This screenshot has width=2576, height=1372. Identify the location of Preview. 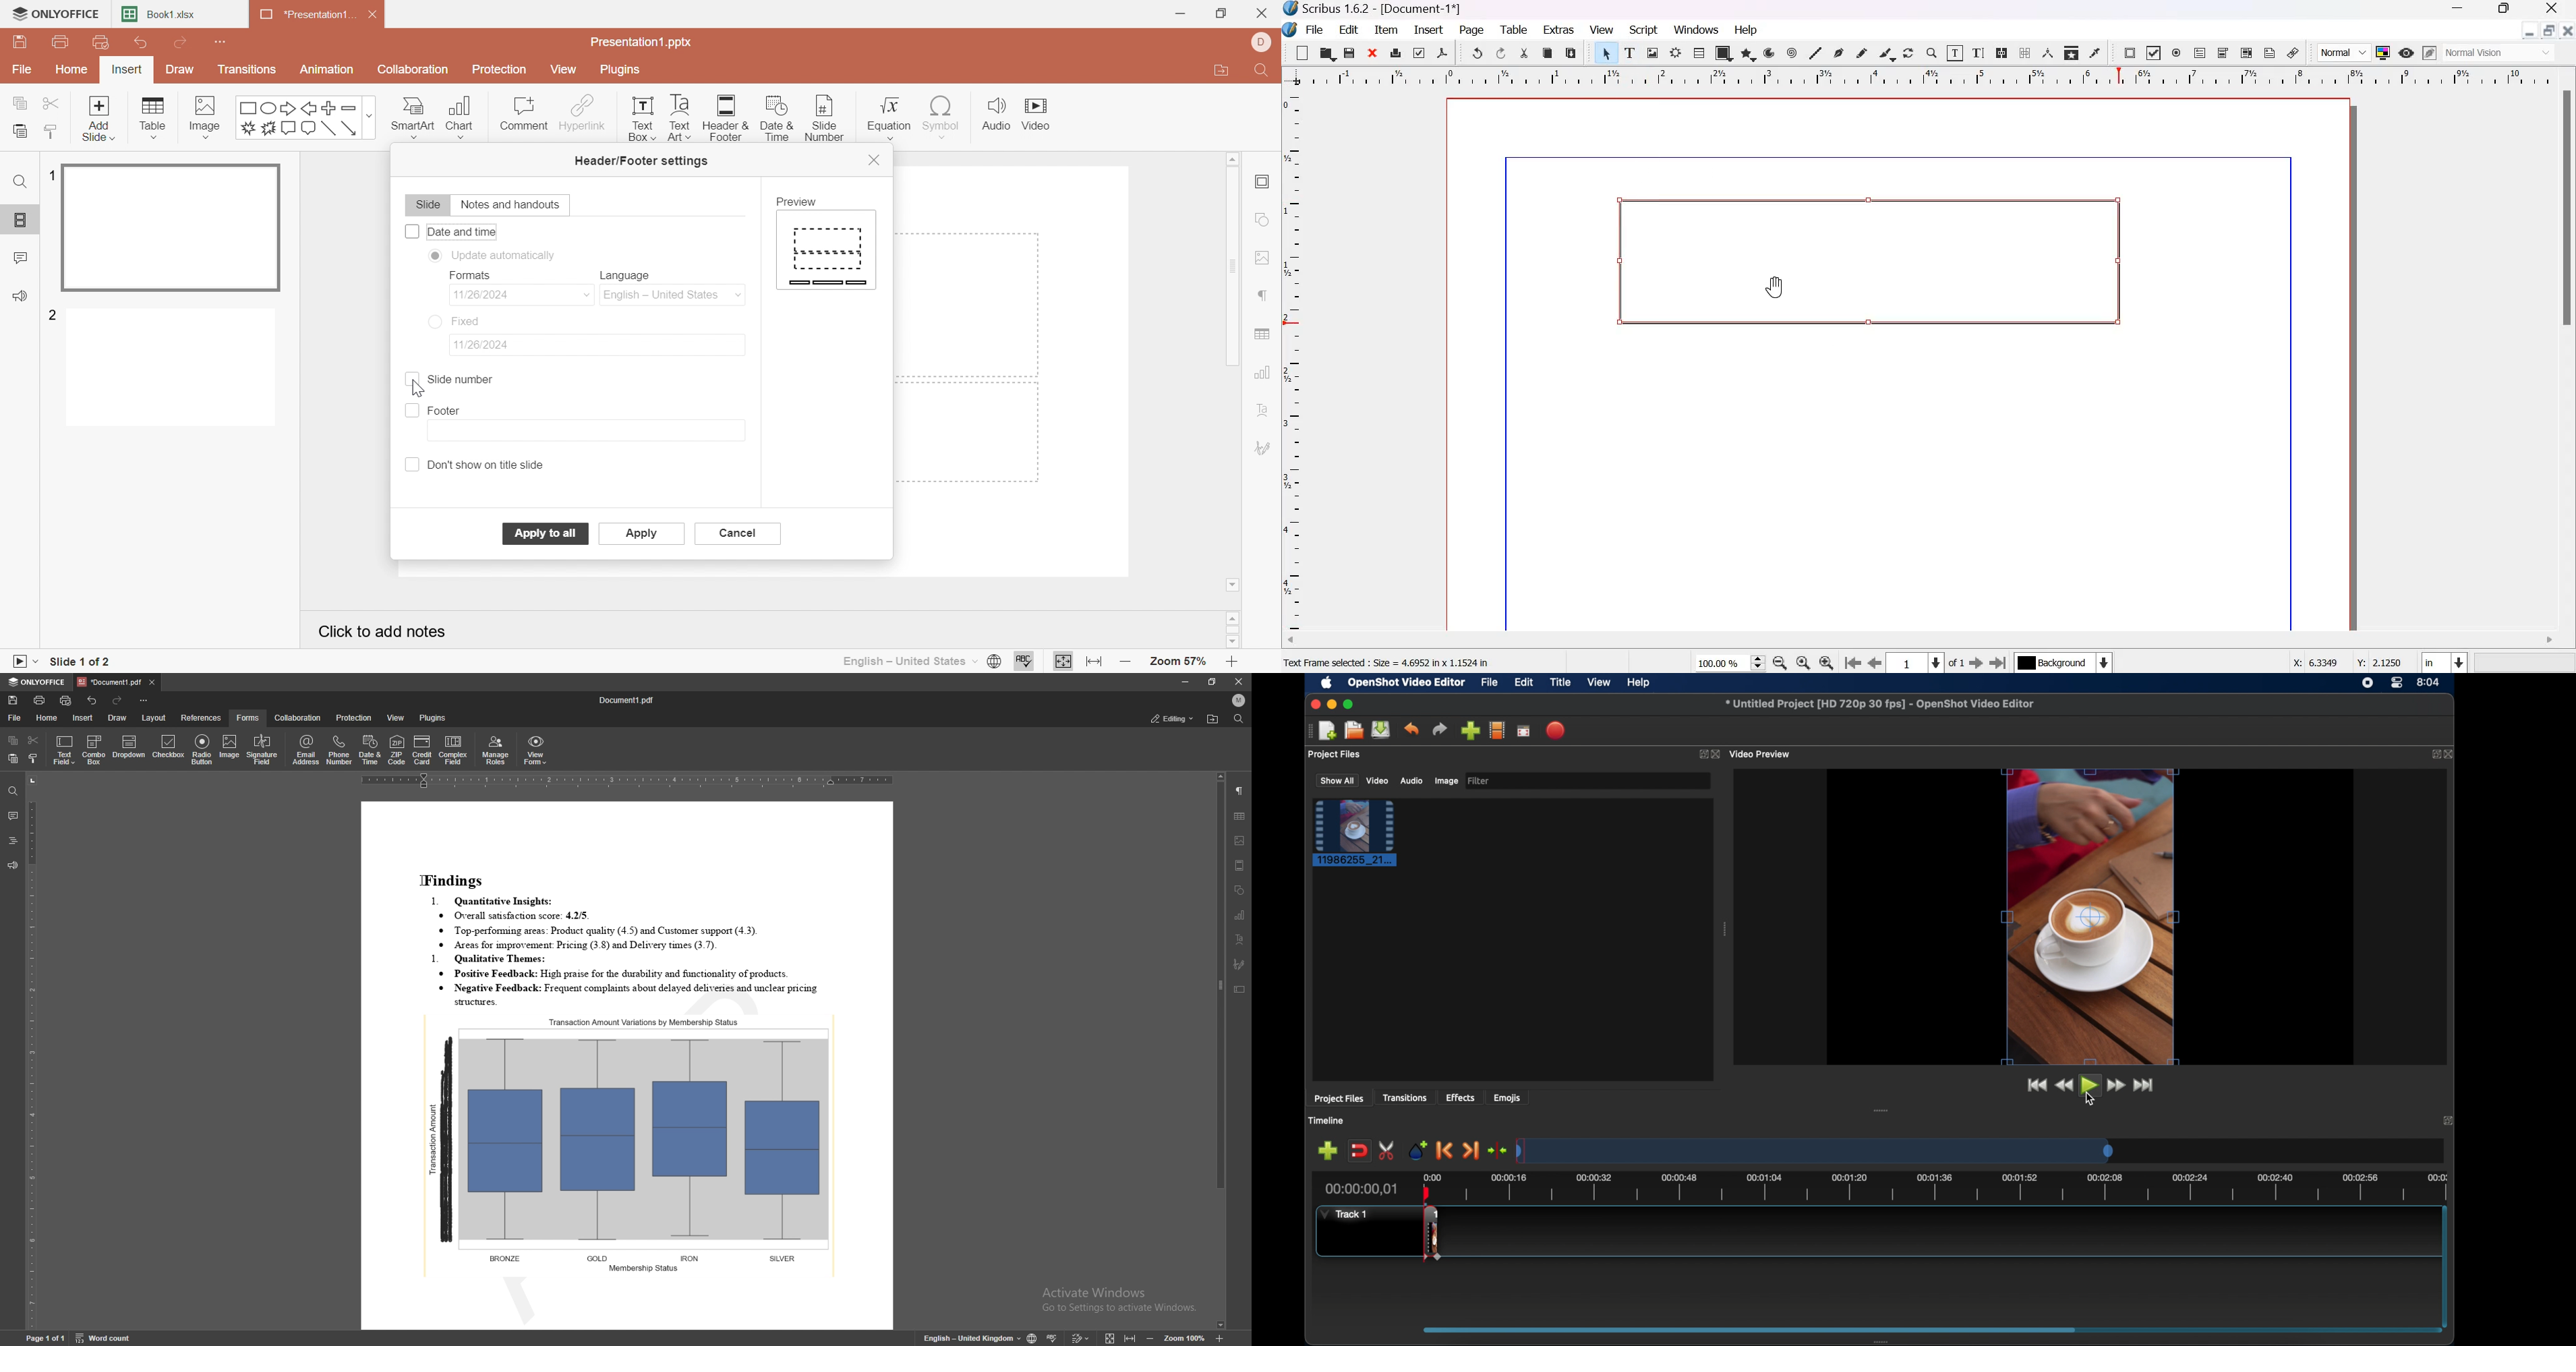
(827, 251).